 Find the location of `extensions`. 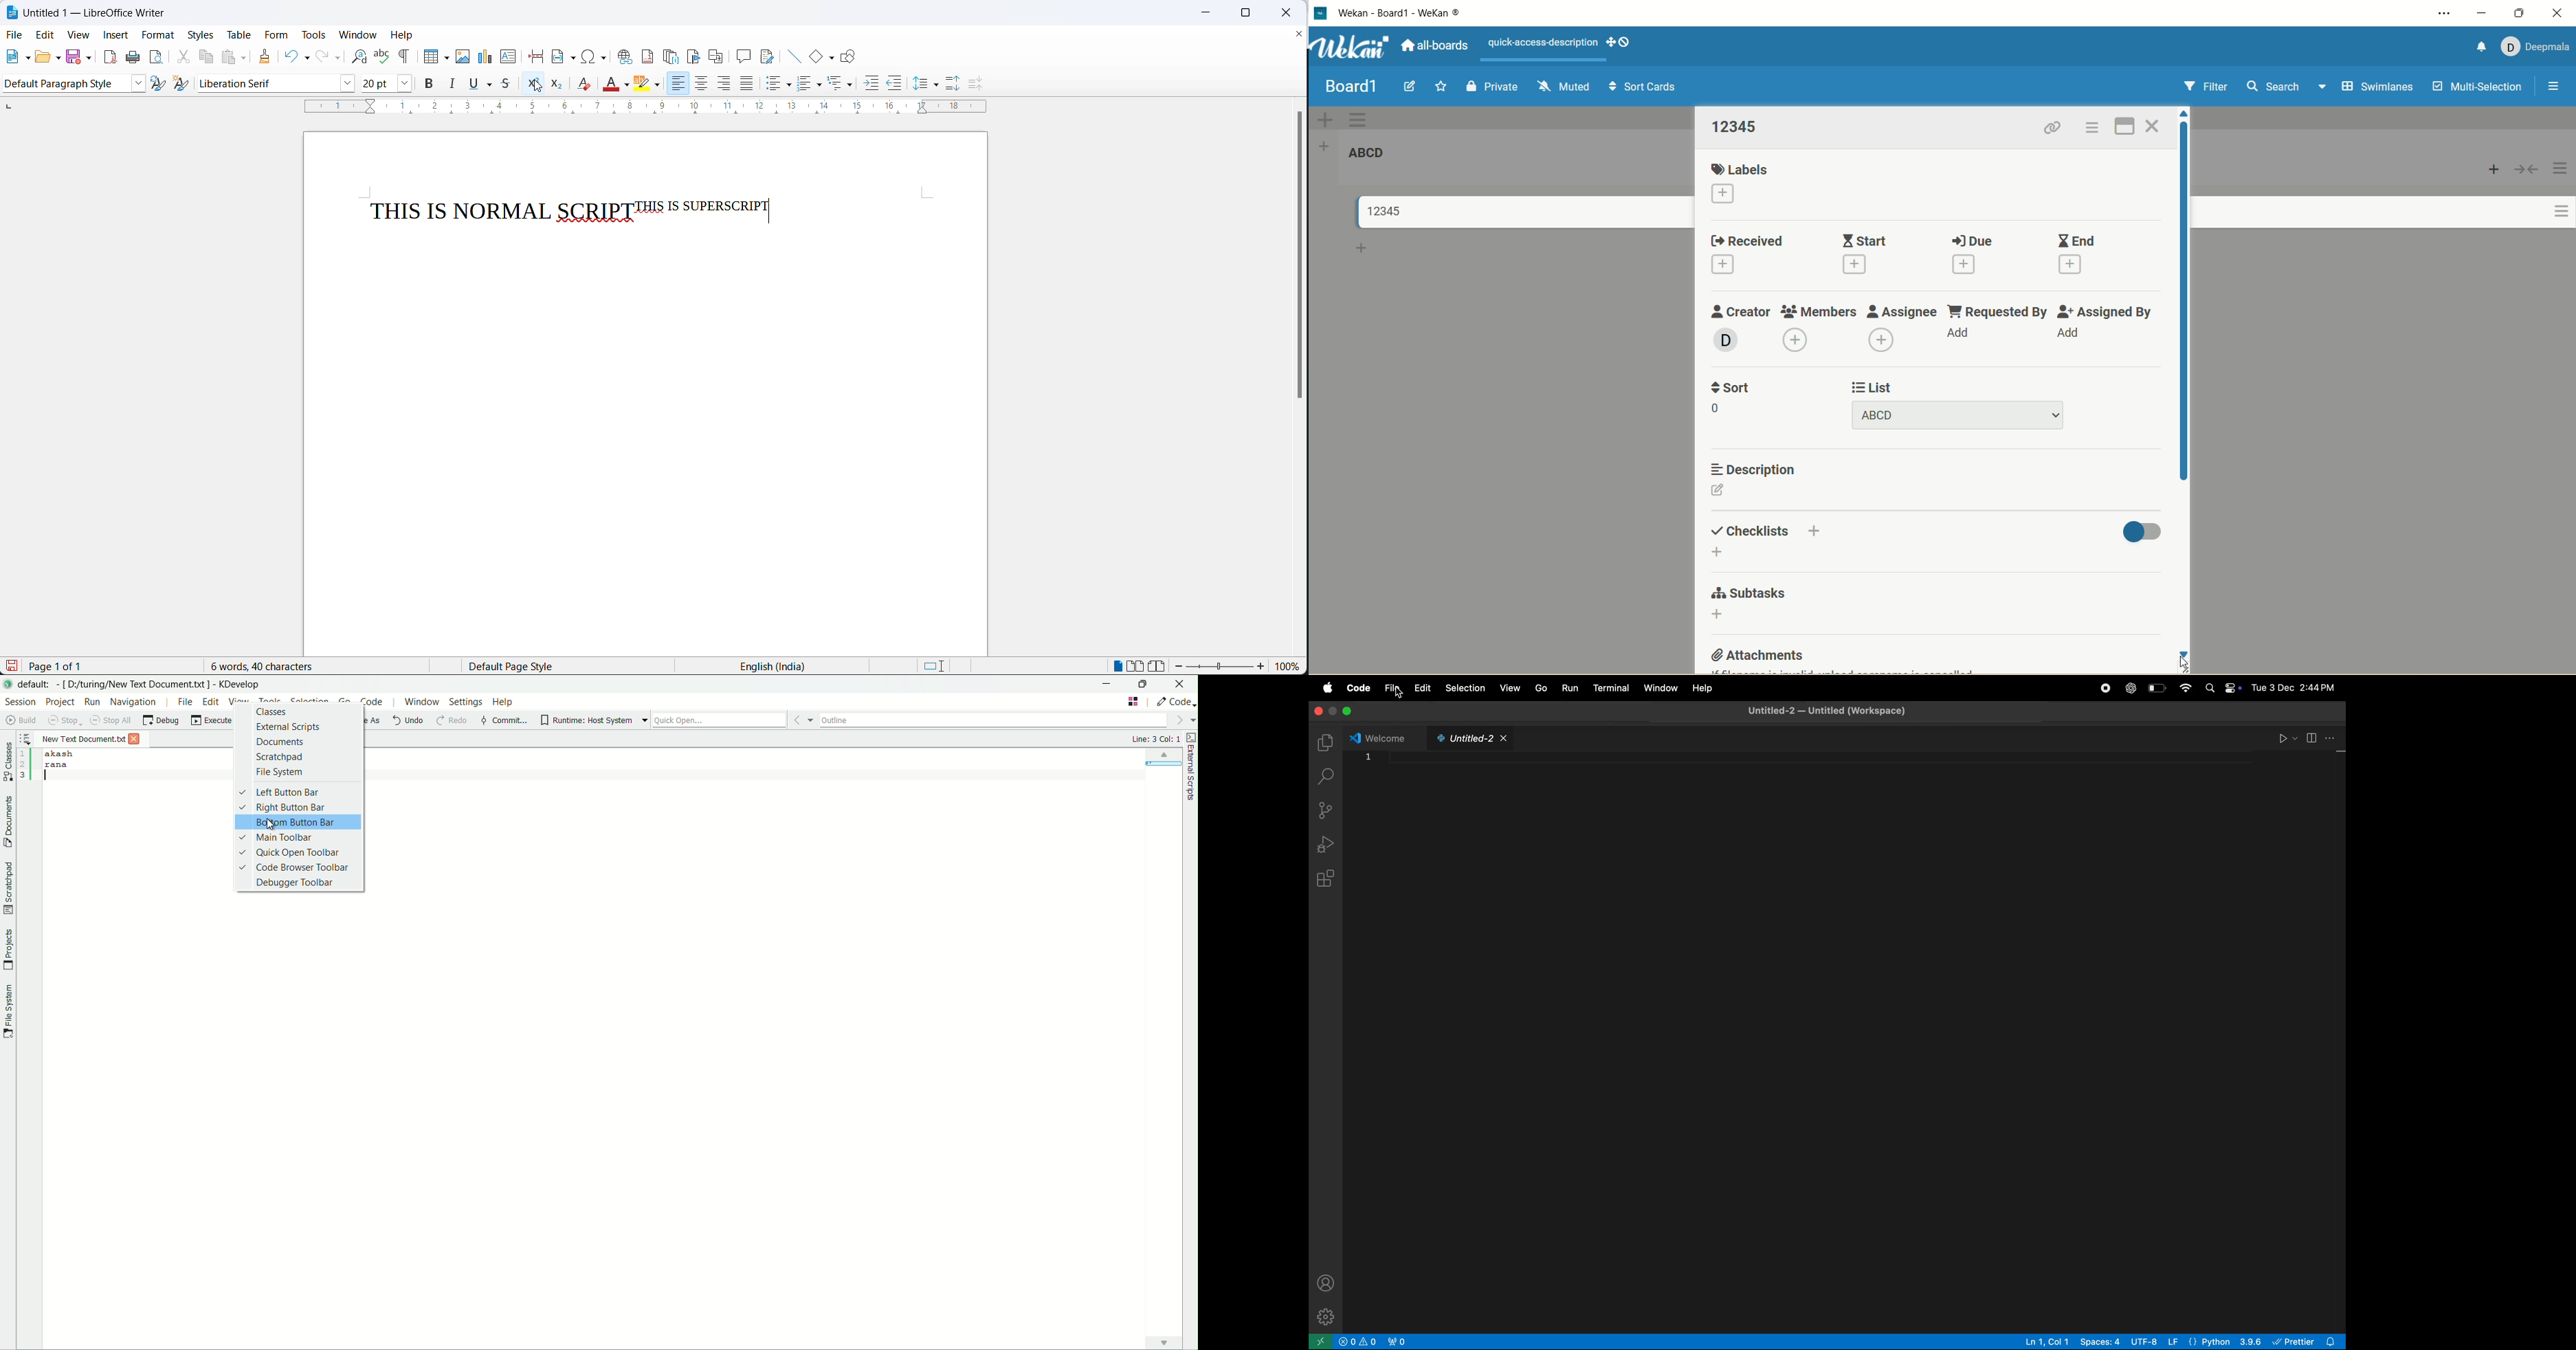

extensions is located at coordinates (1328, 880).